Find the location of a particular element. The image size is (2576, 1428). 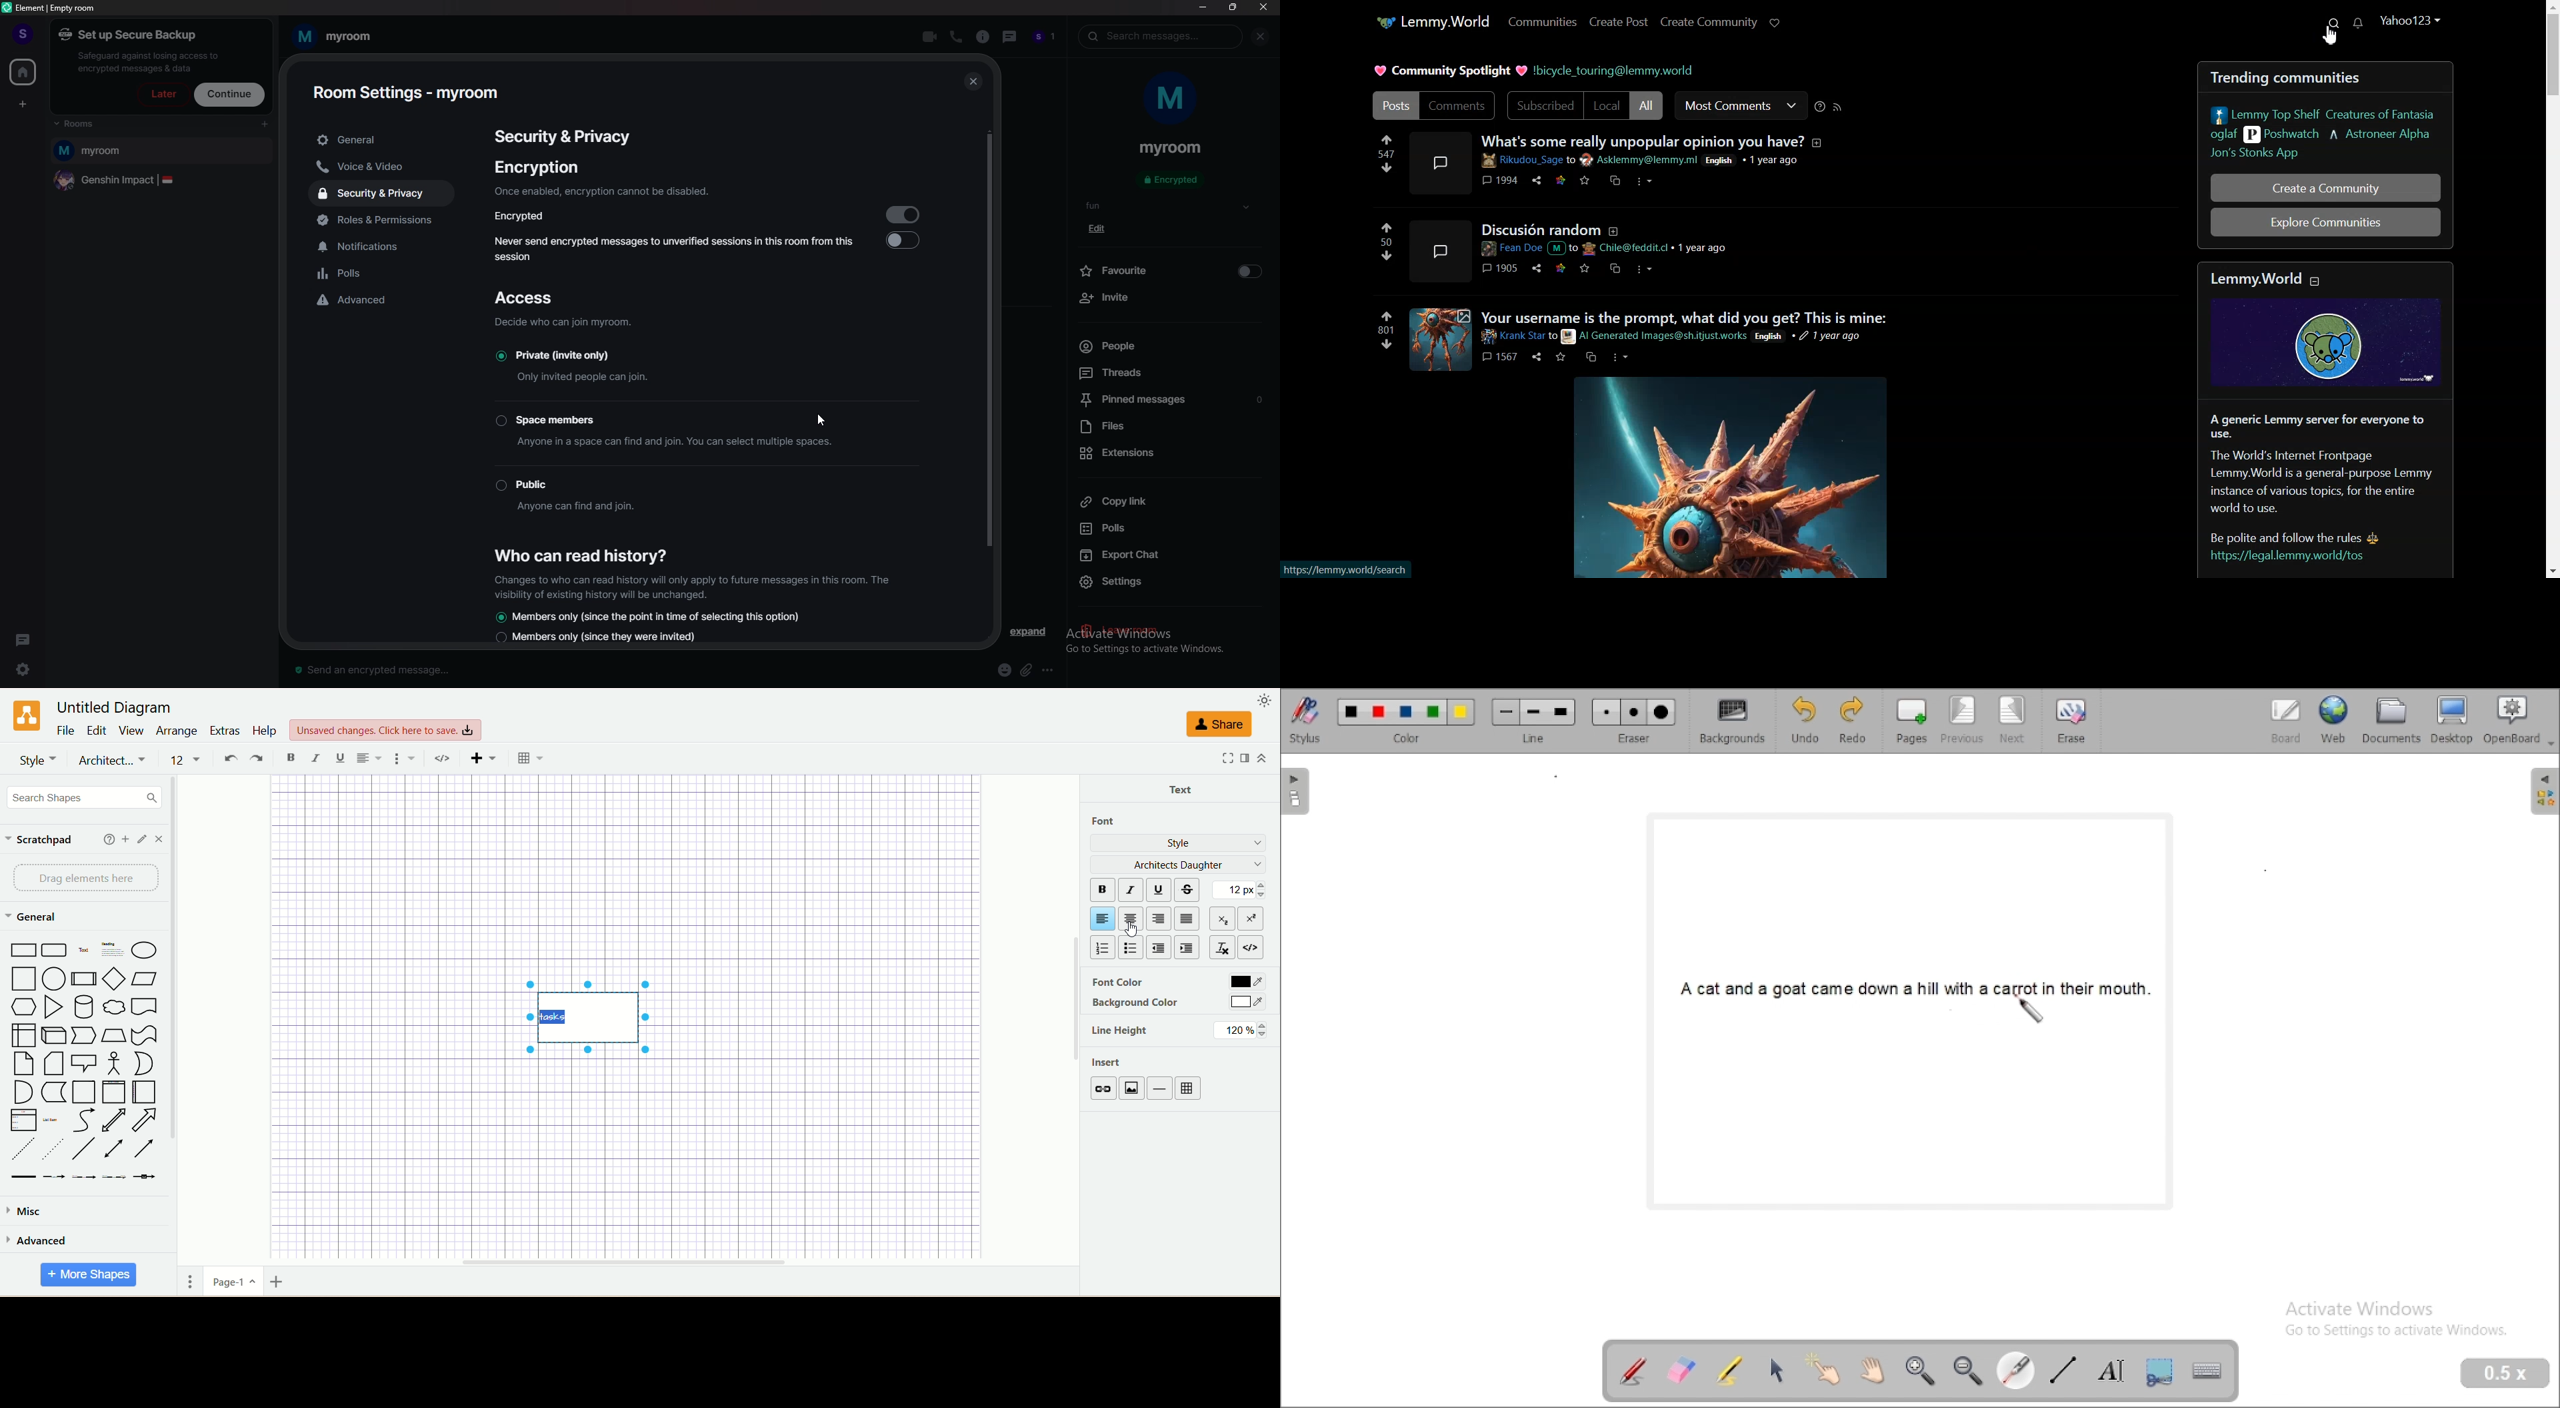

activate windows is located at coordinates (1160, 631).